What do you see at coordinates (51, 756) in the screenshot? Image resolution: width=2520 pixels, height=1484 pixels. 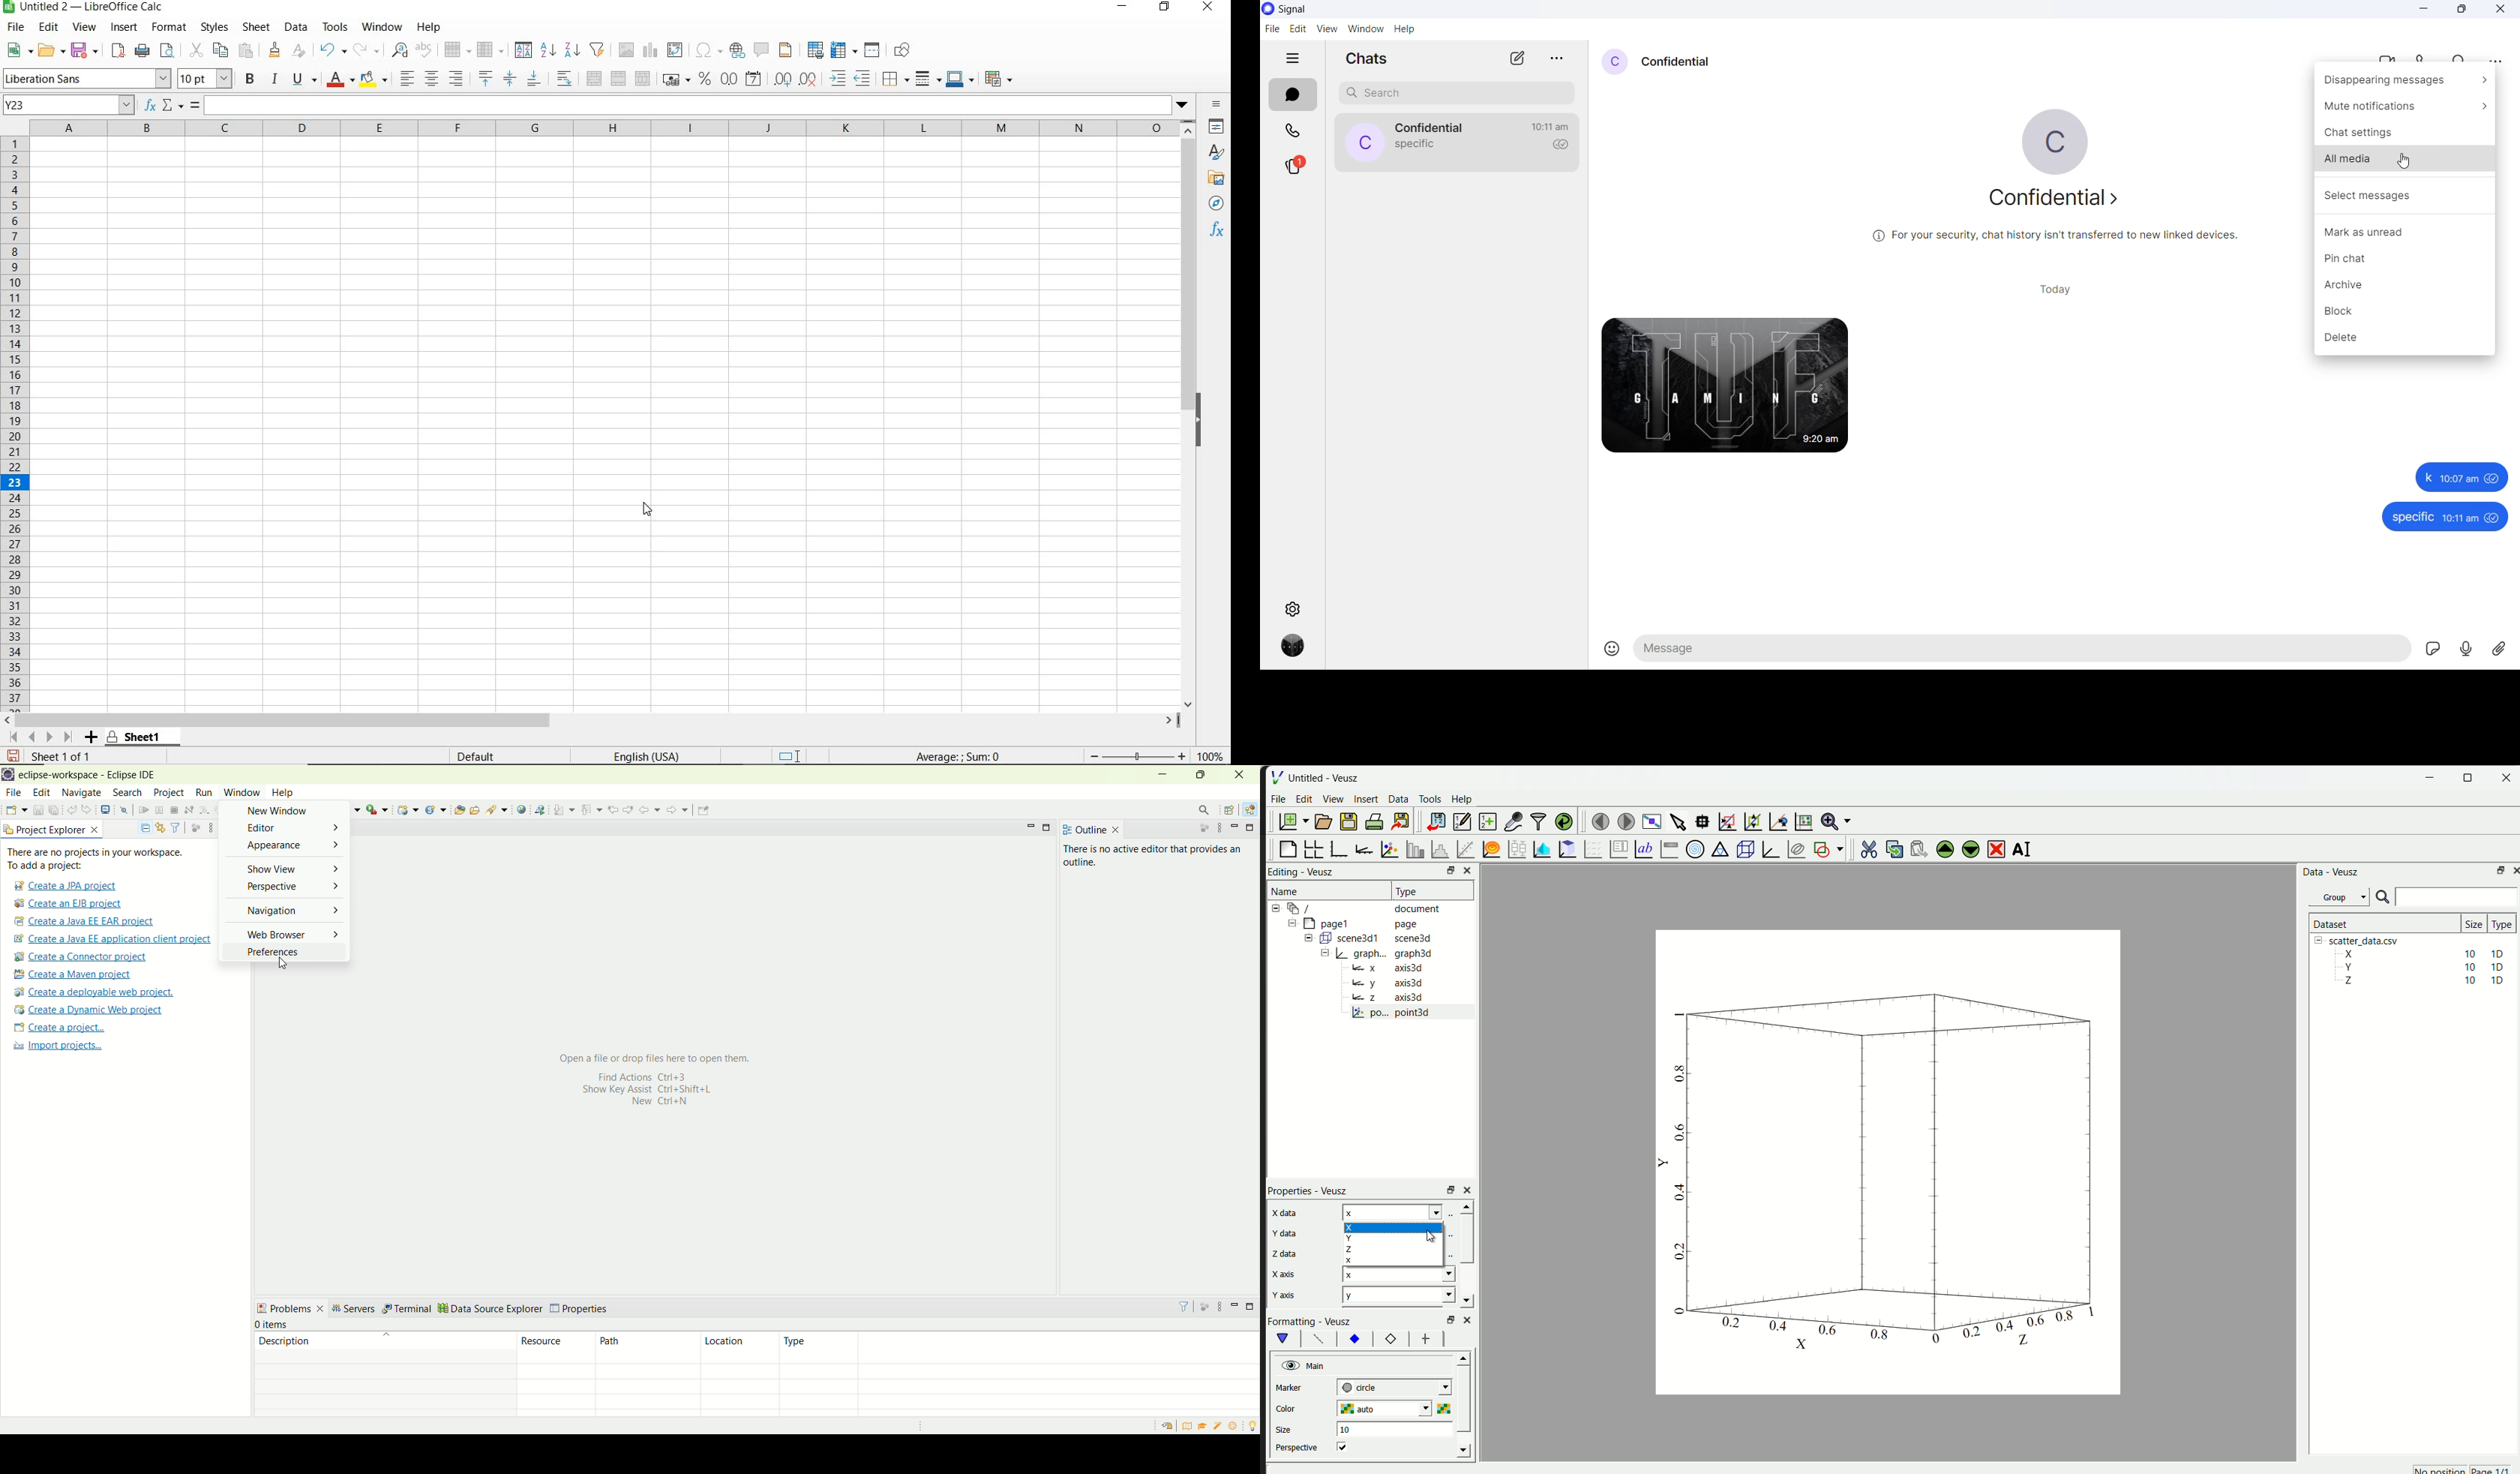 I see `Sheet 1 of 1` at bounding box center [51, 756].